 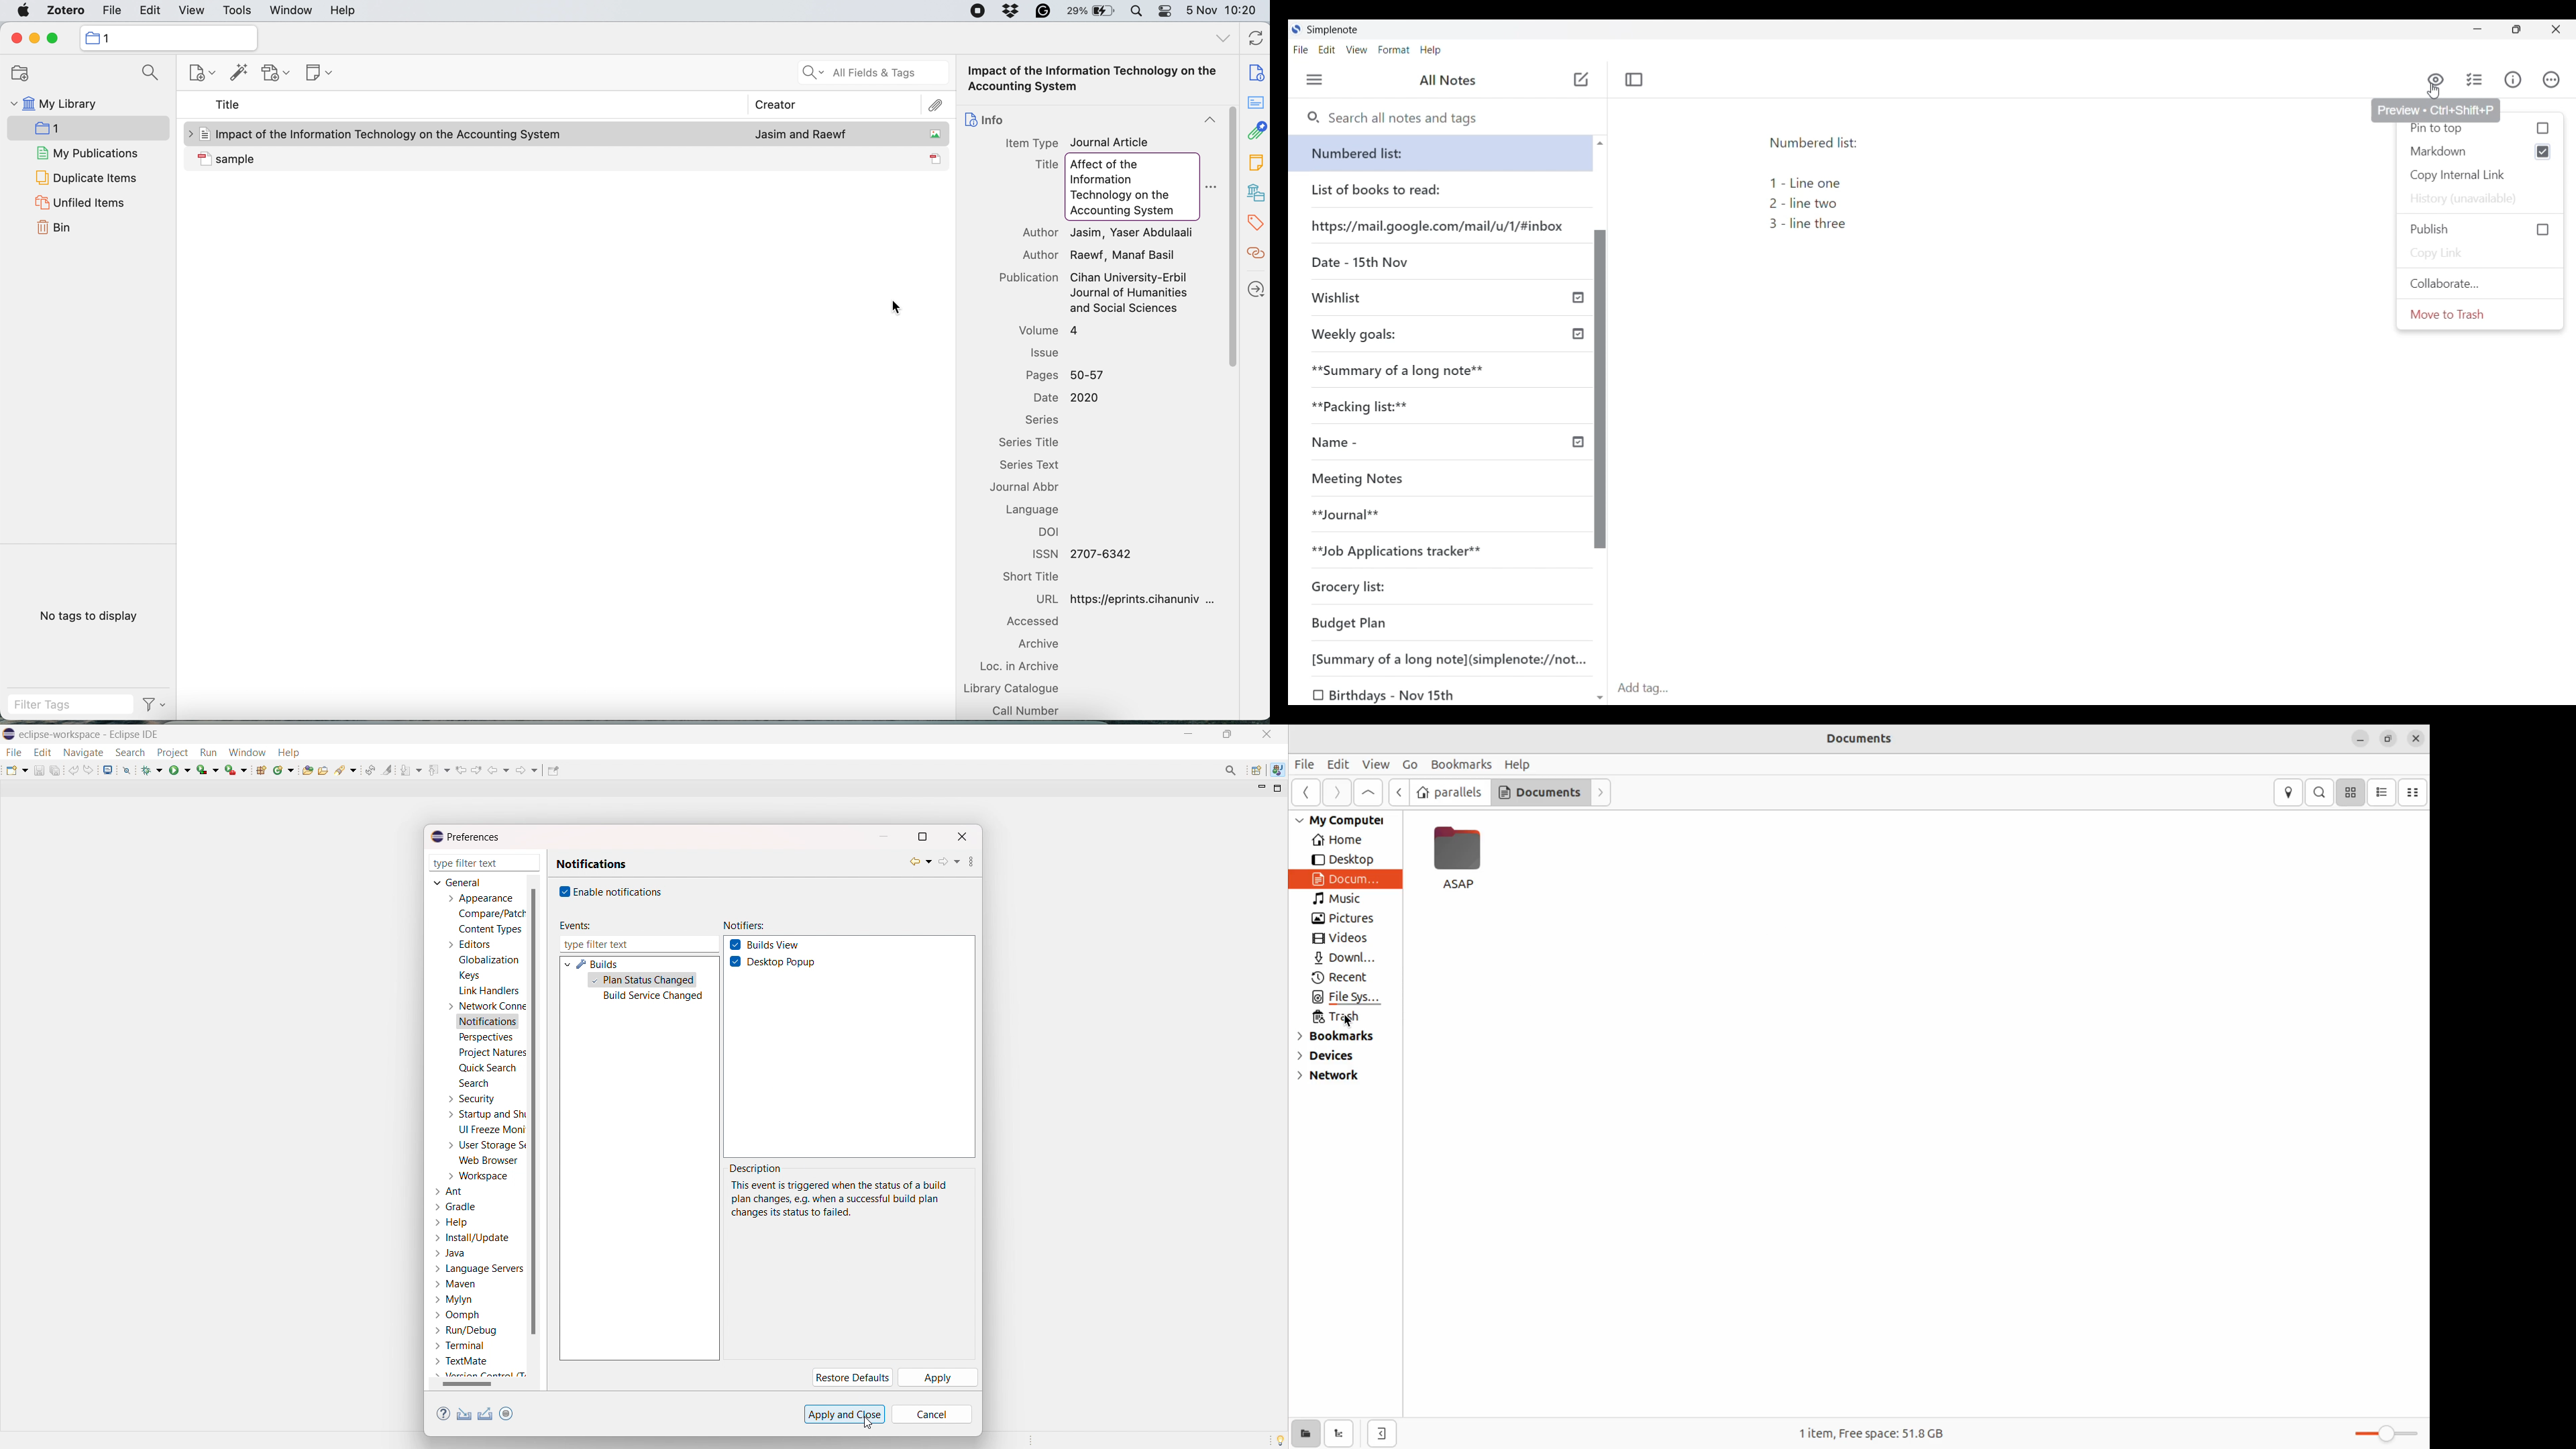 What do you see at coordinates (1031, 277) in the screenshot?
I see `Publication` at bounding box center [1031, 277].